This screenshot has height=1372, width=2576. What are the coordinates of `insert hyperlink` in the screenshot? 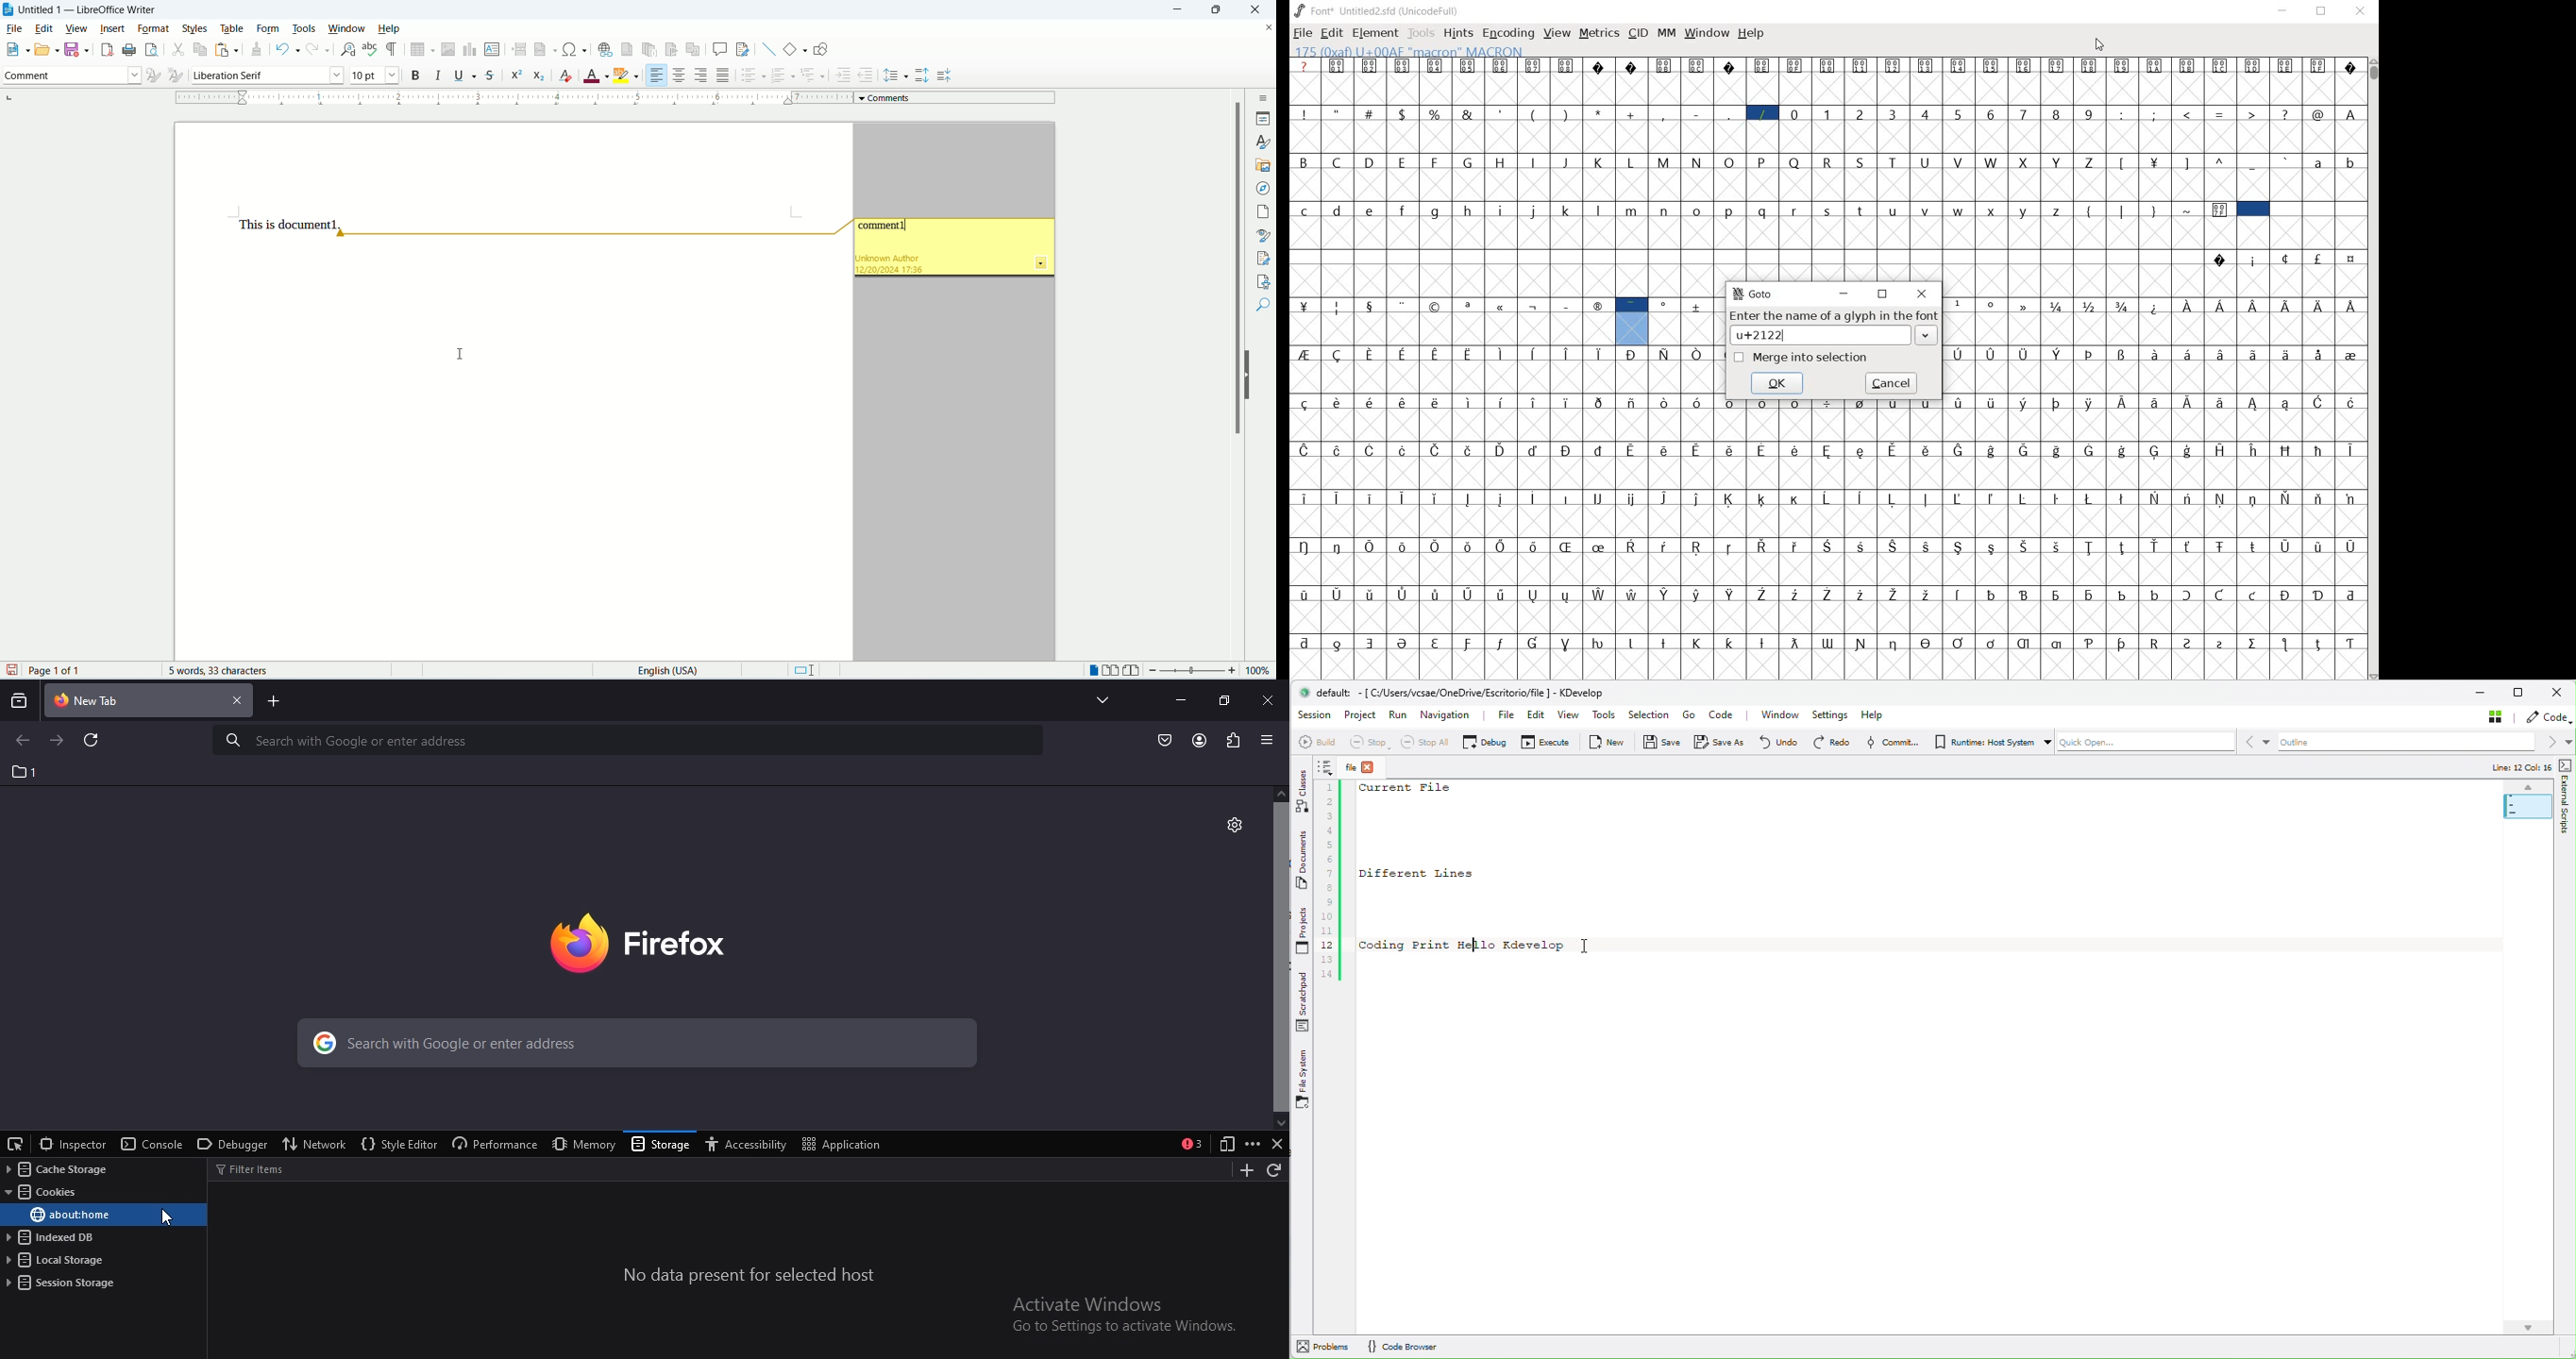 It's located at (604, 49).